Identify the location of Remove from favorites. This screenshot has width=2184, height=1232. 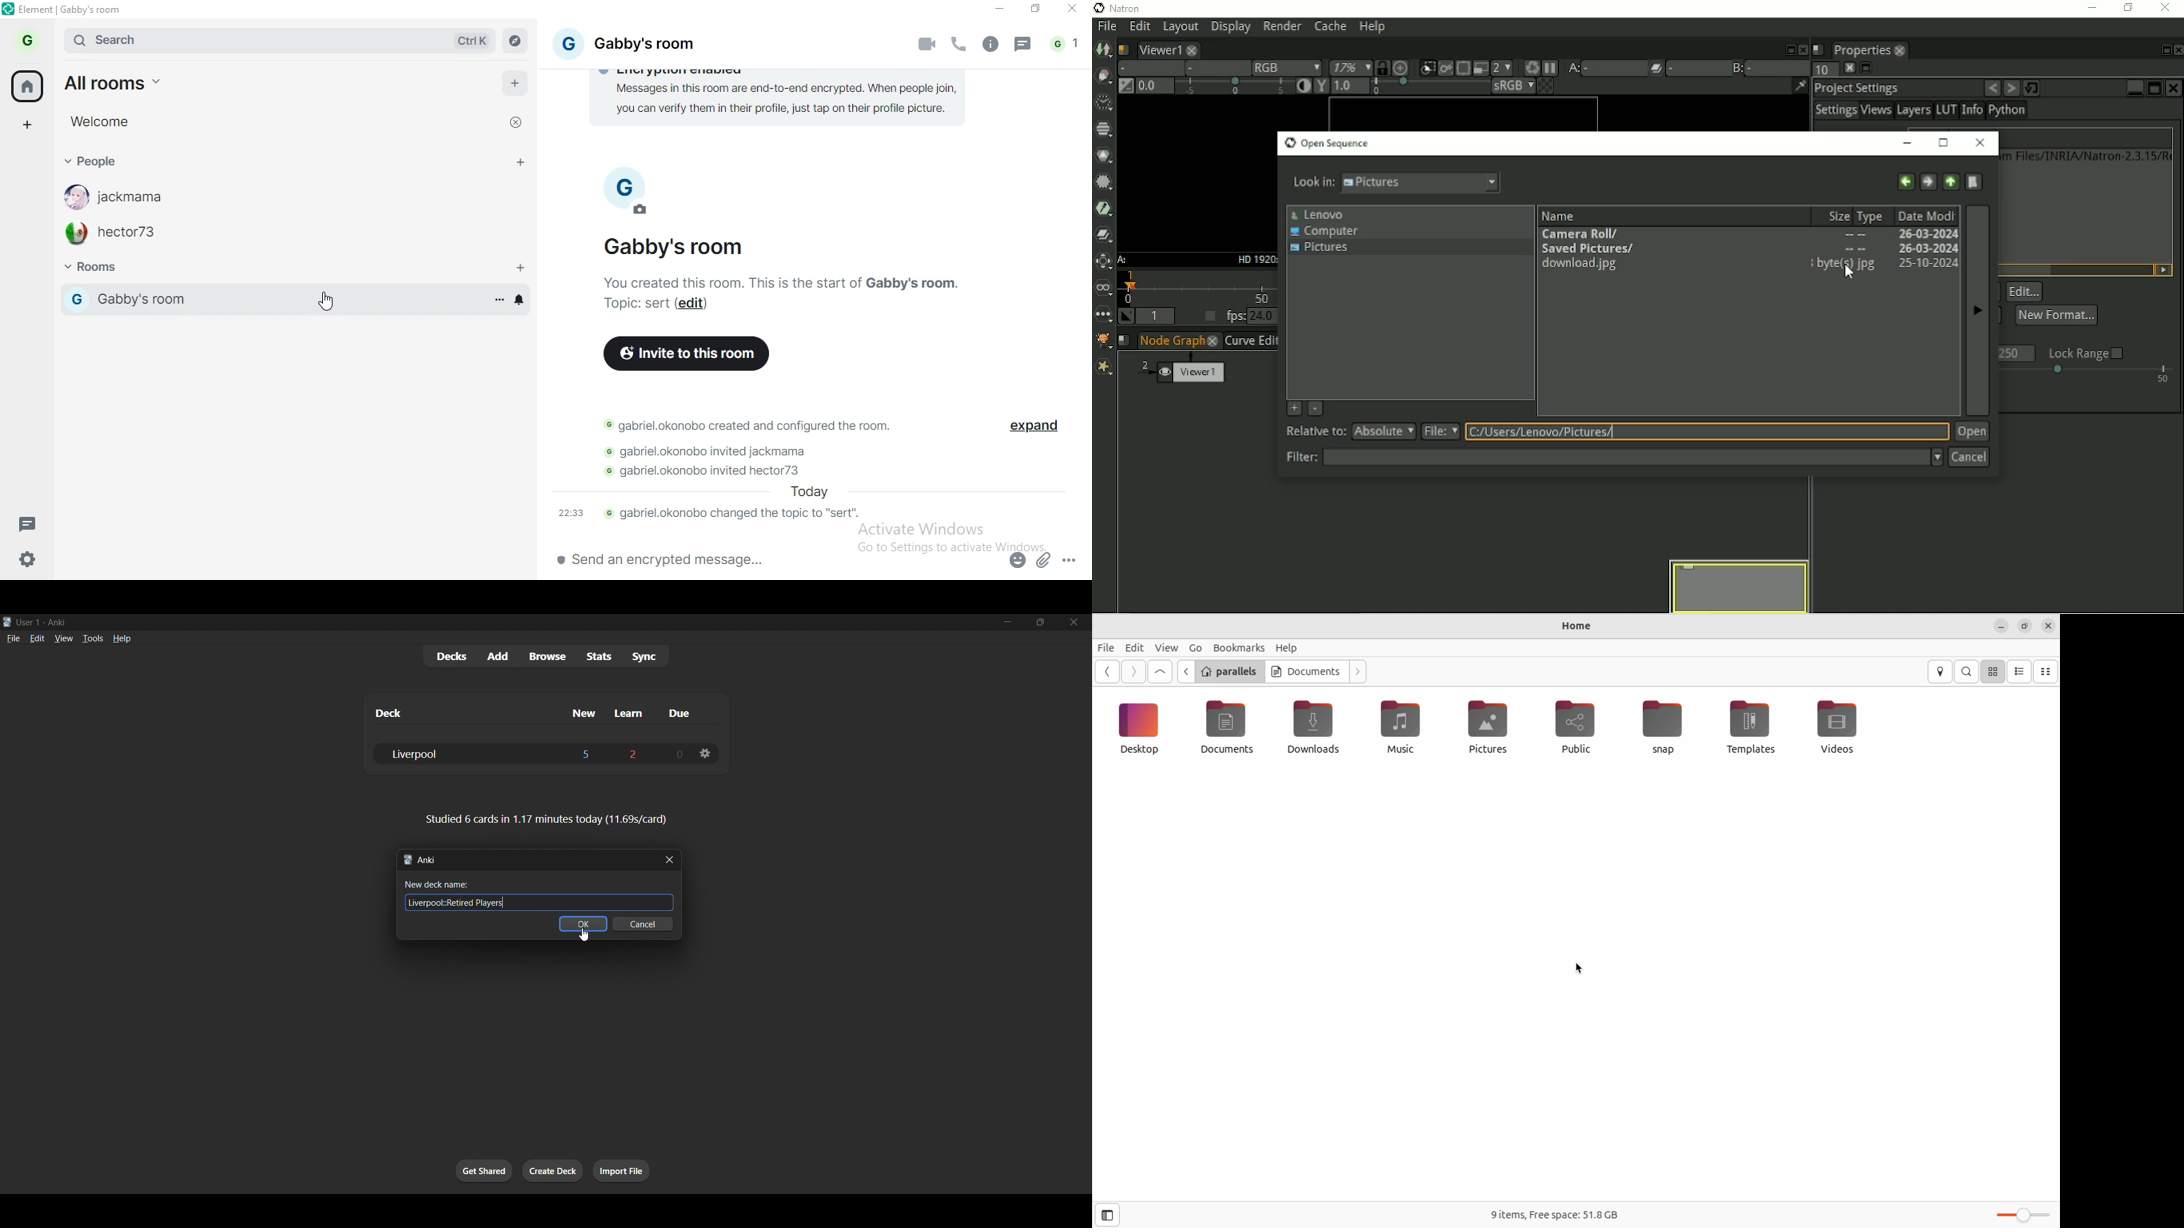
(1316, 410).